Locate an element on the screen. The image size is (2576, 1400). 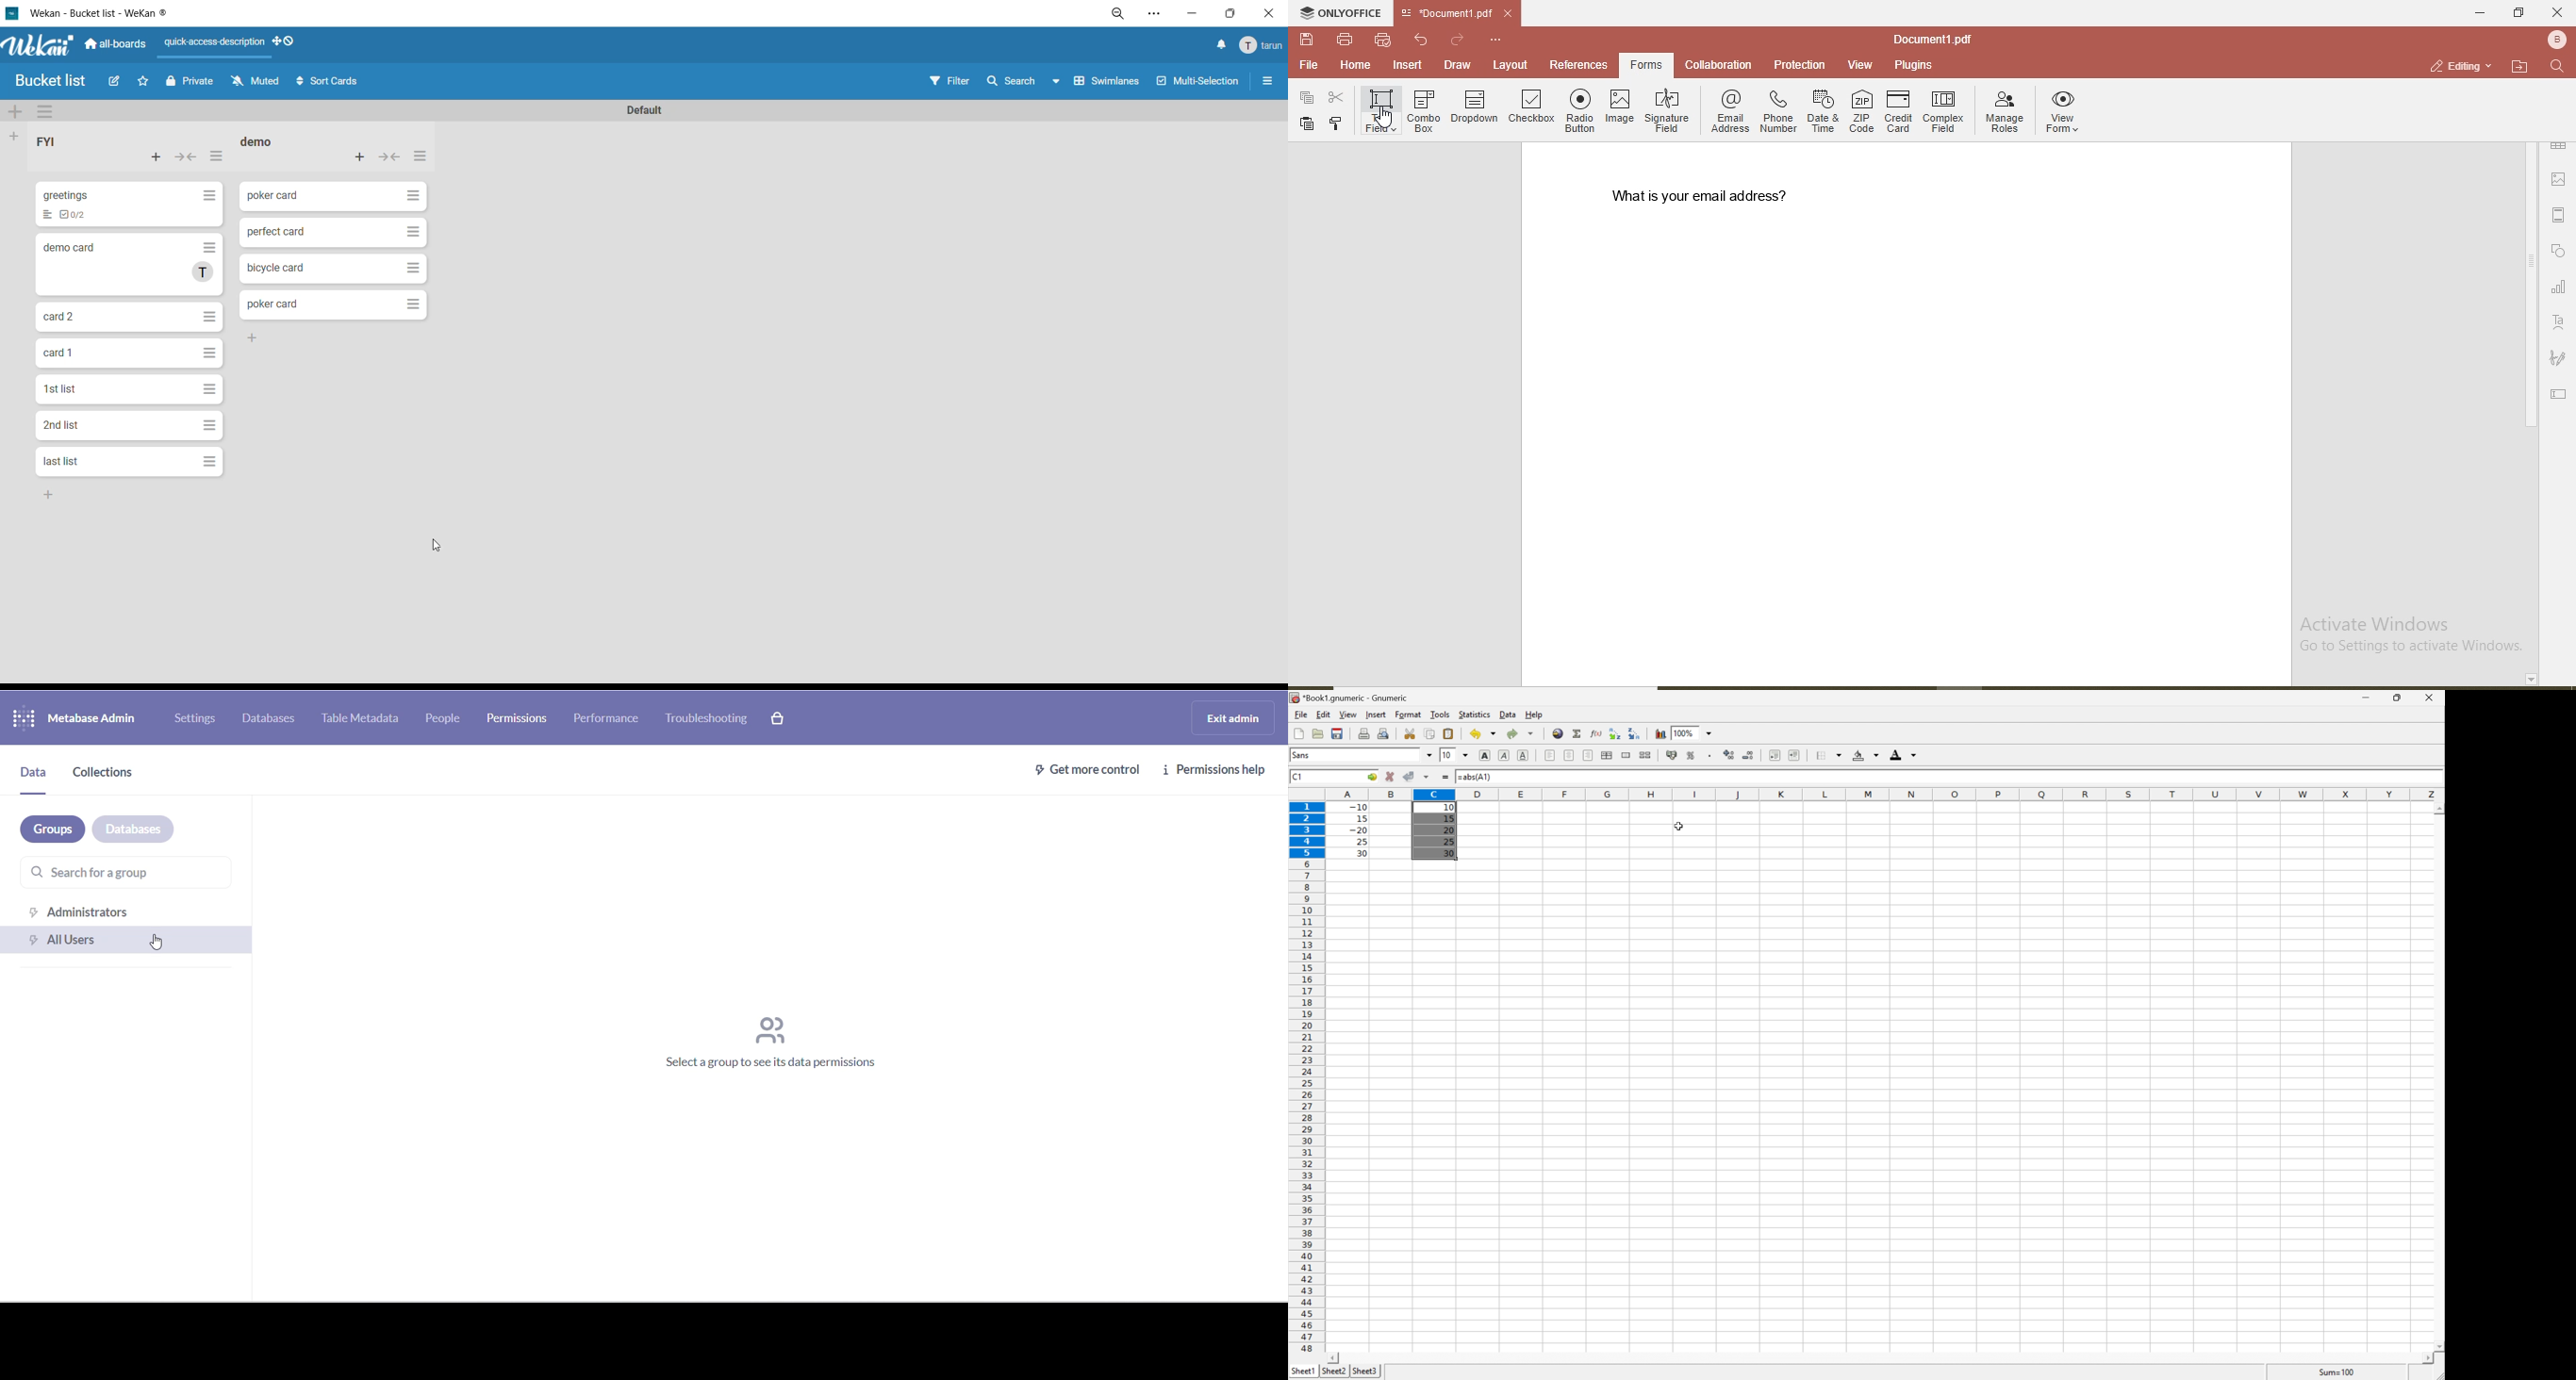
10 is located at coordinates (1447, 755).